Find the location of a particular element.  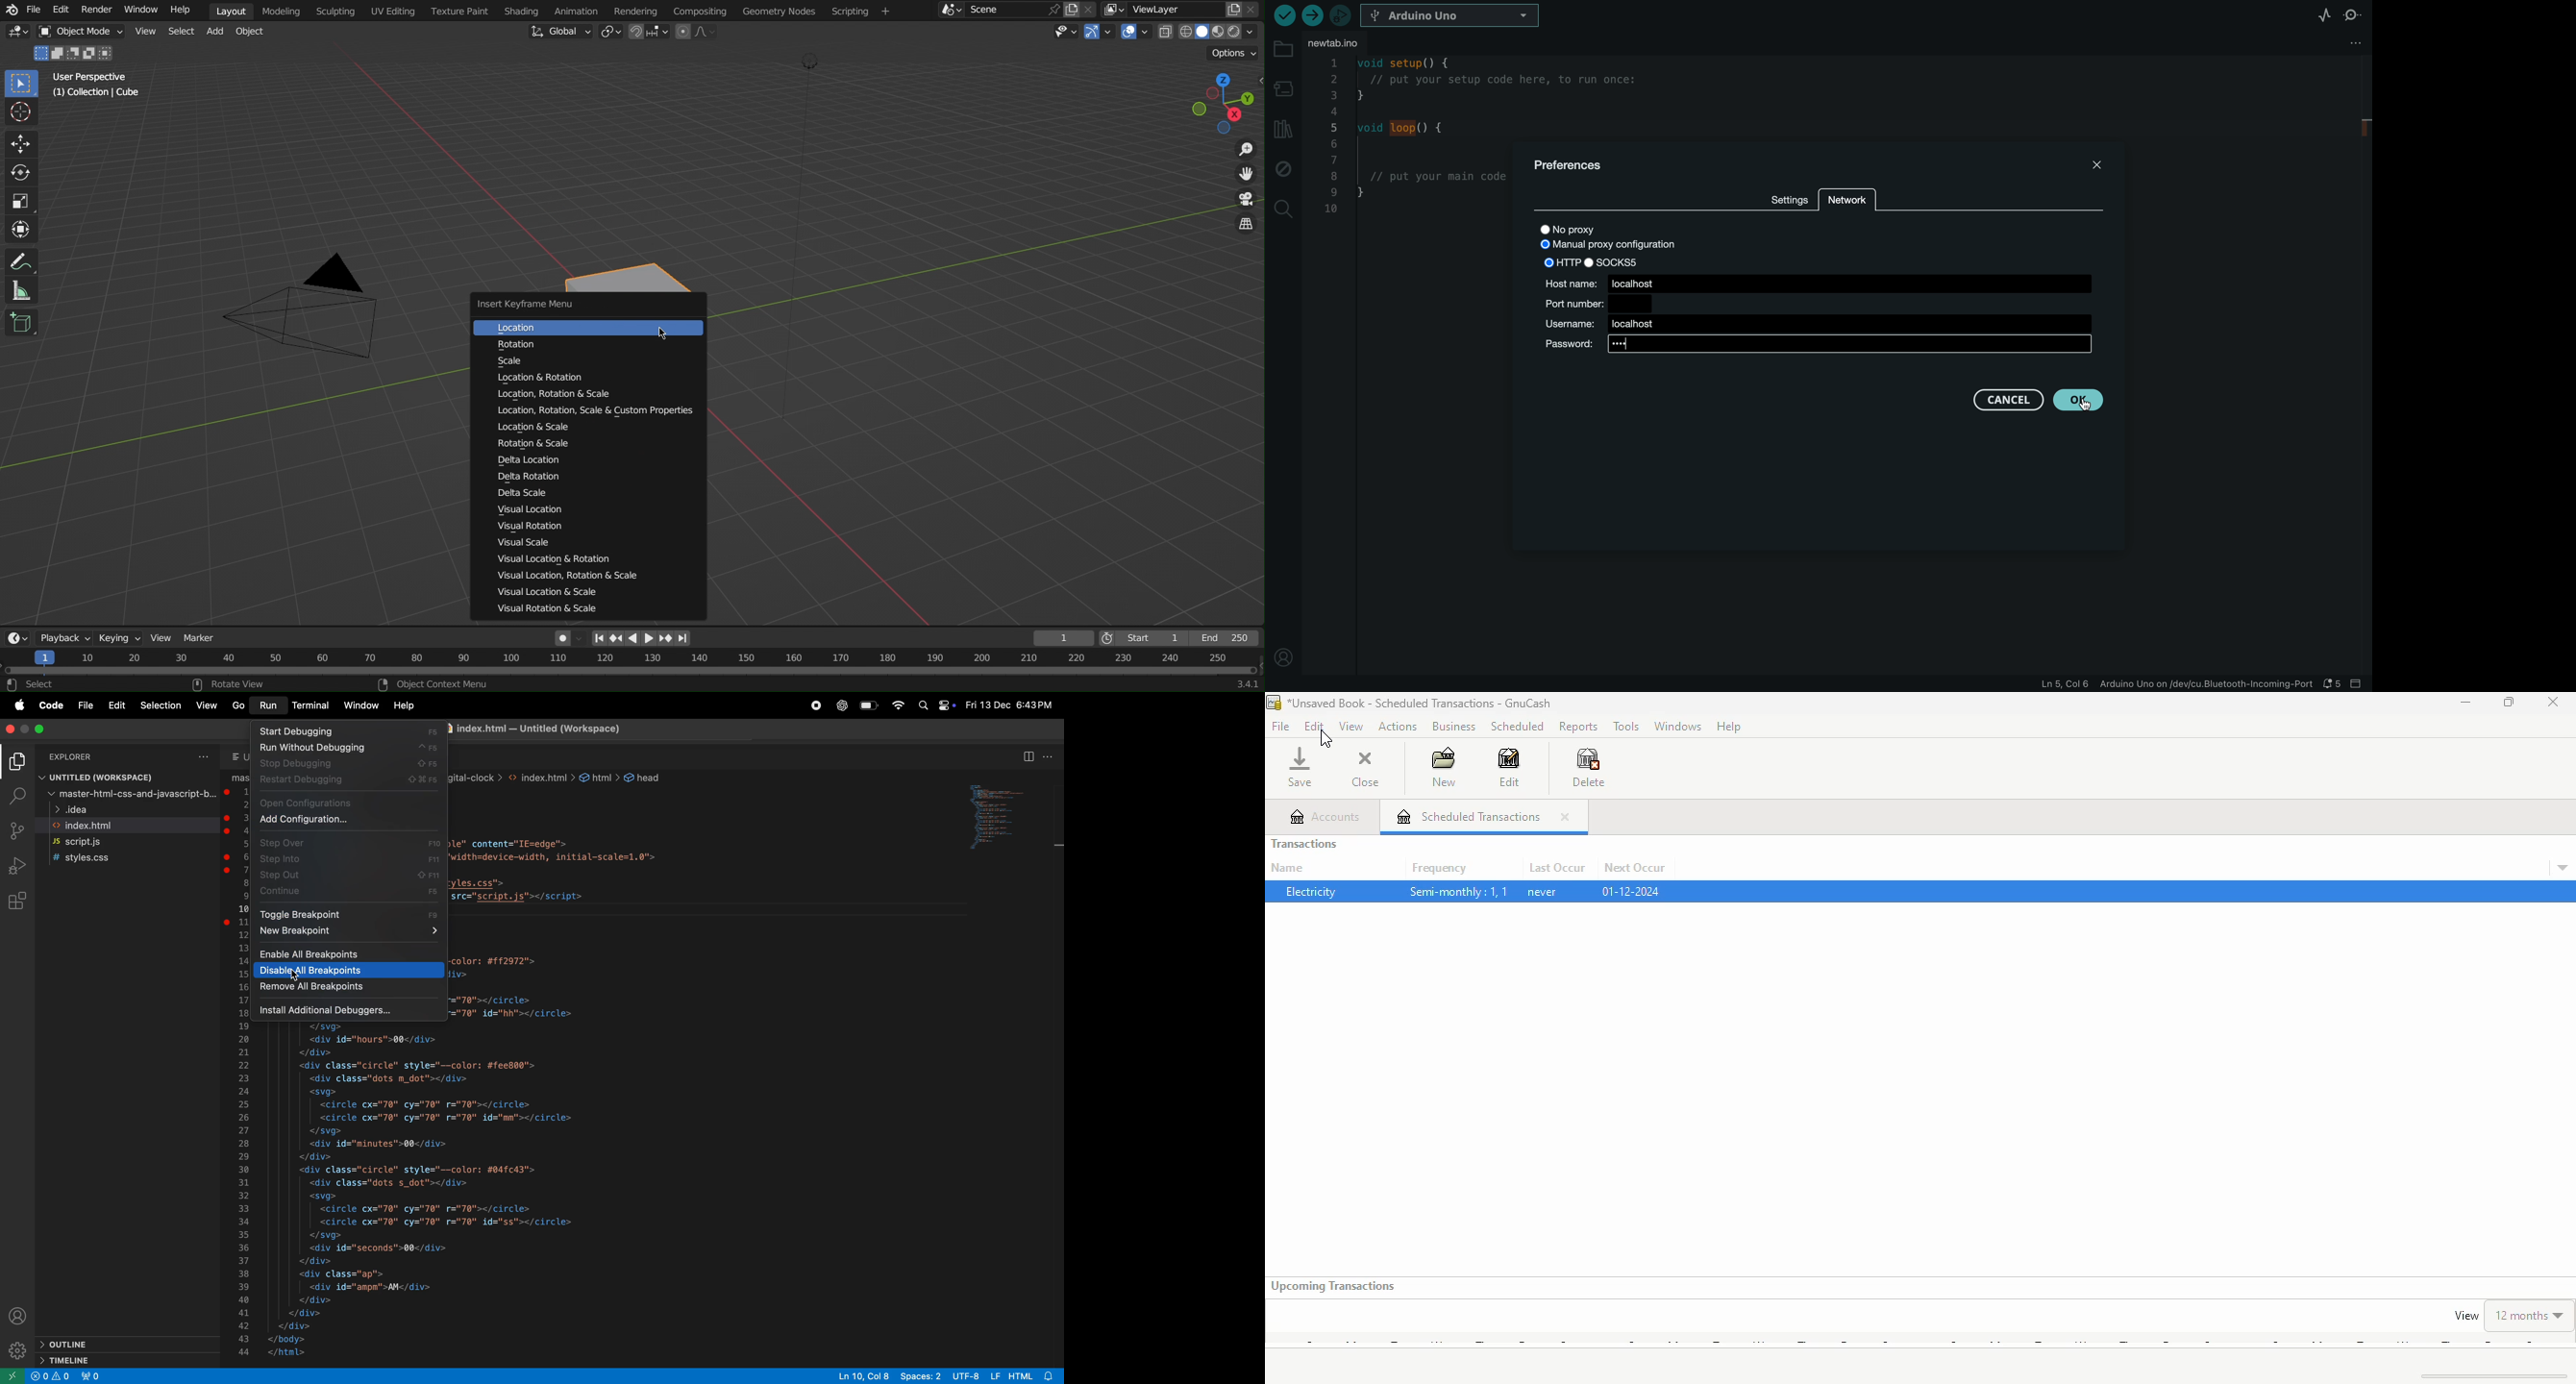

logo is located at coordinates (1274, 703).